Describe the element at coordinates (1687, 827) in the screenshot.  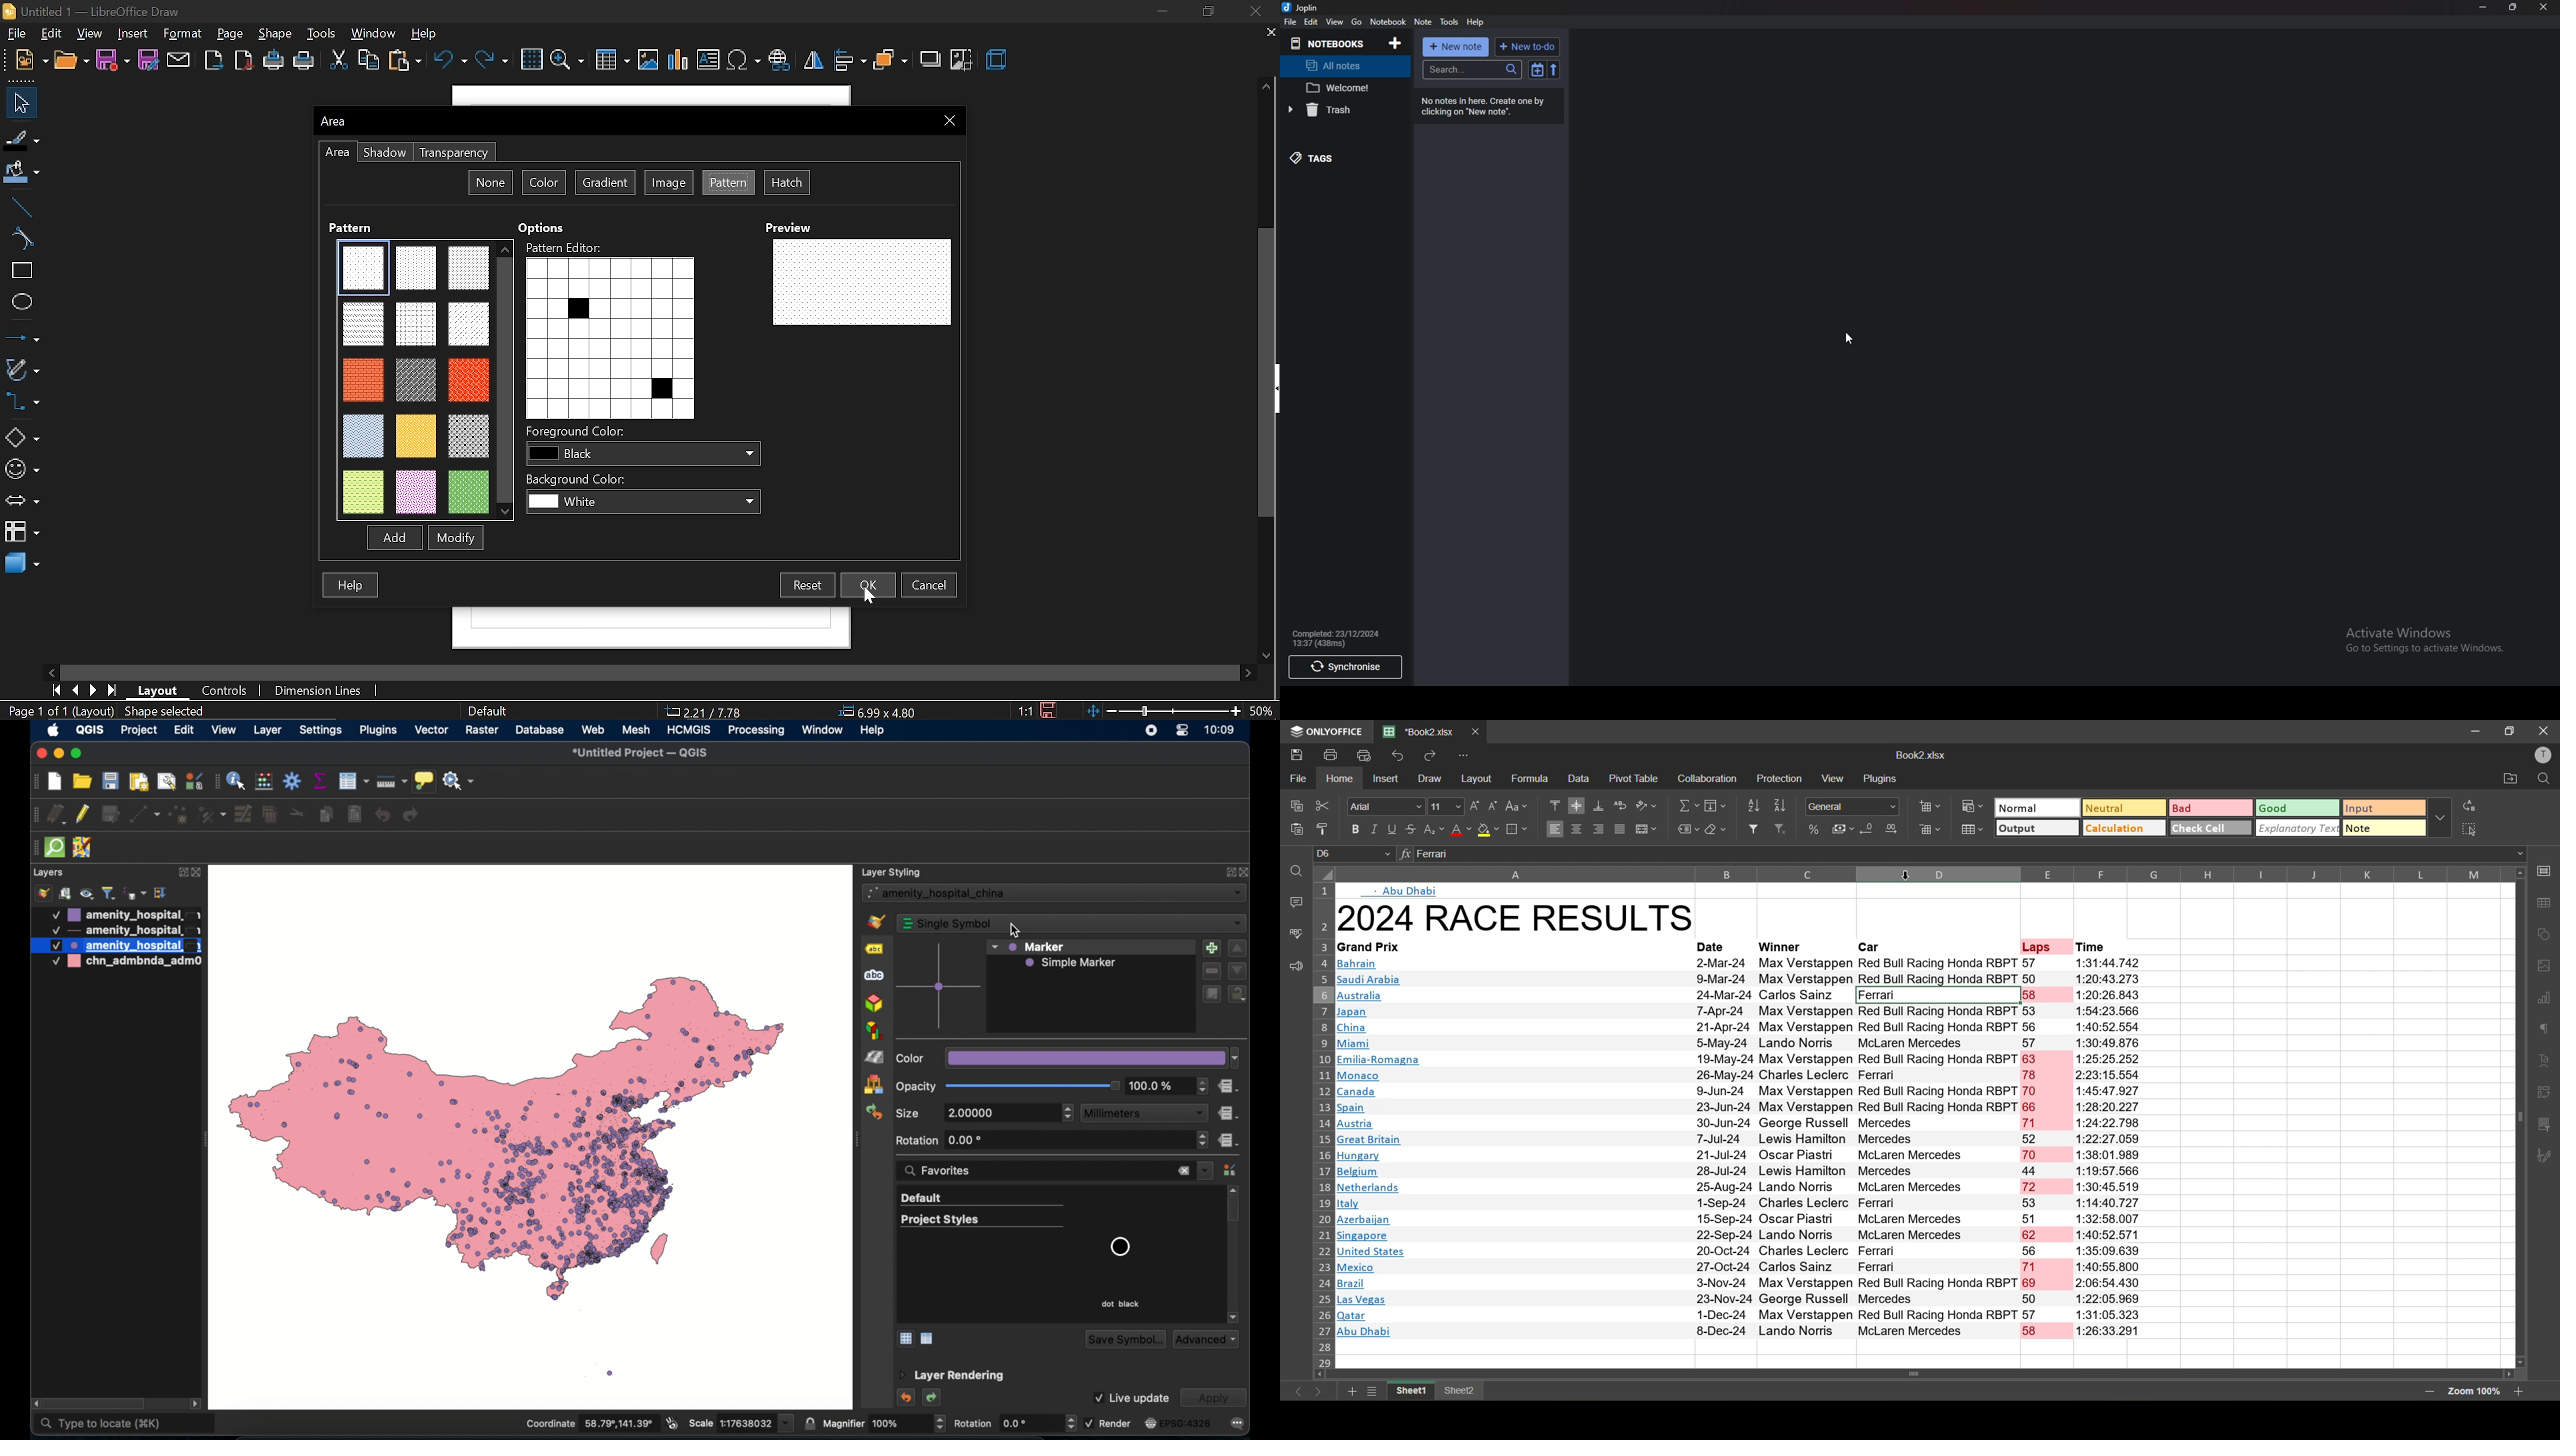
I see `named ranges` at that location.